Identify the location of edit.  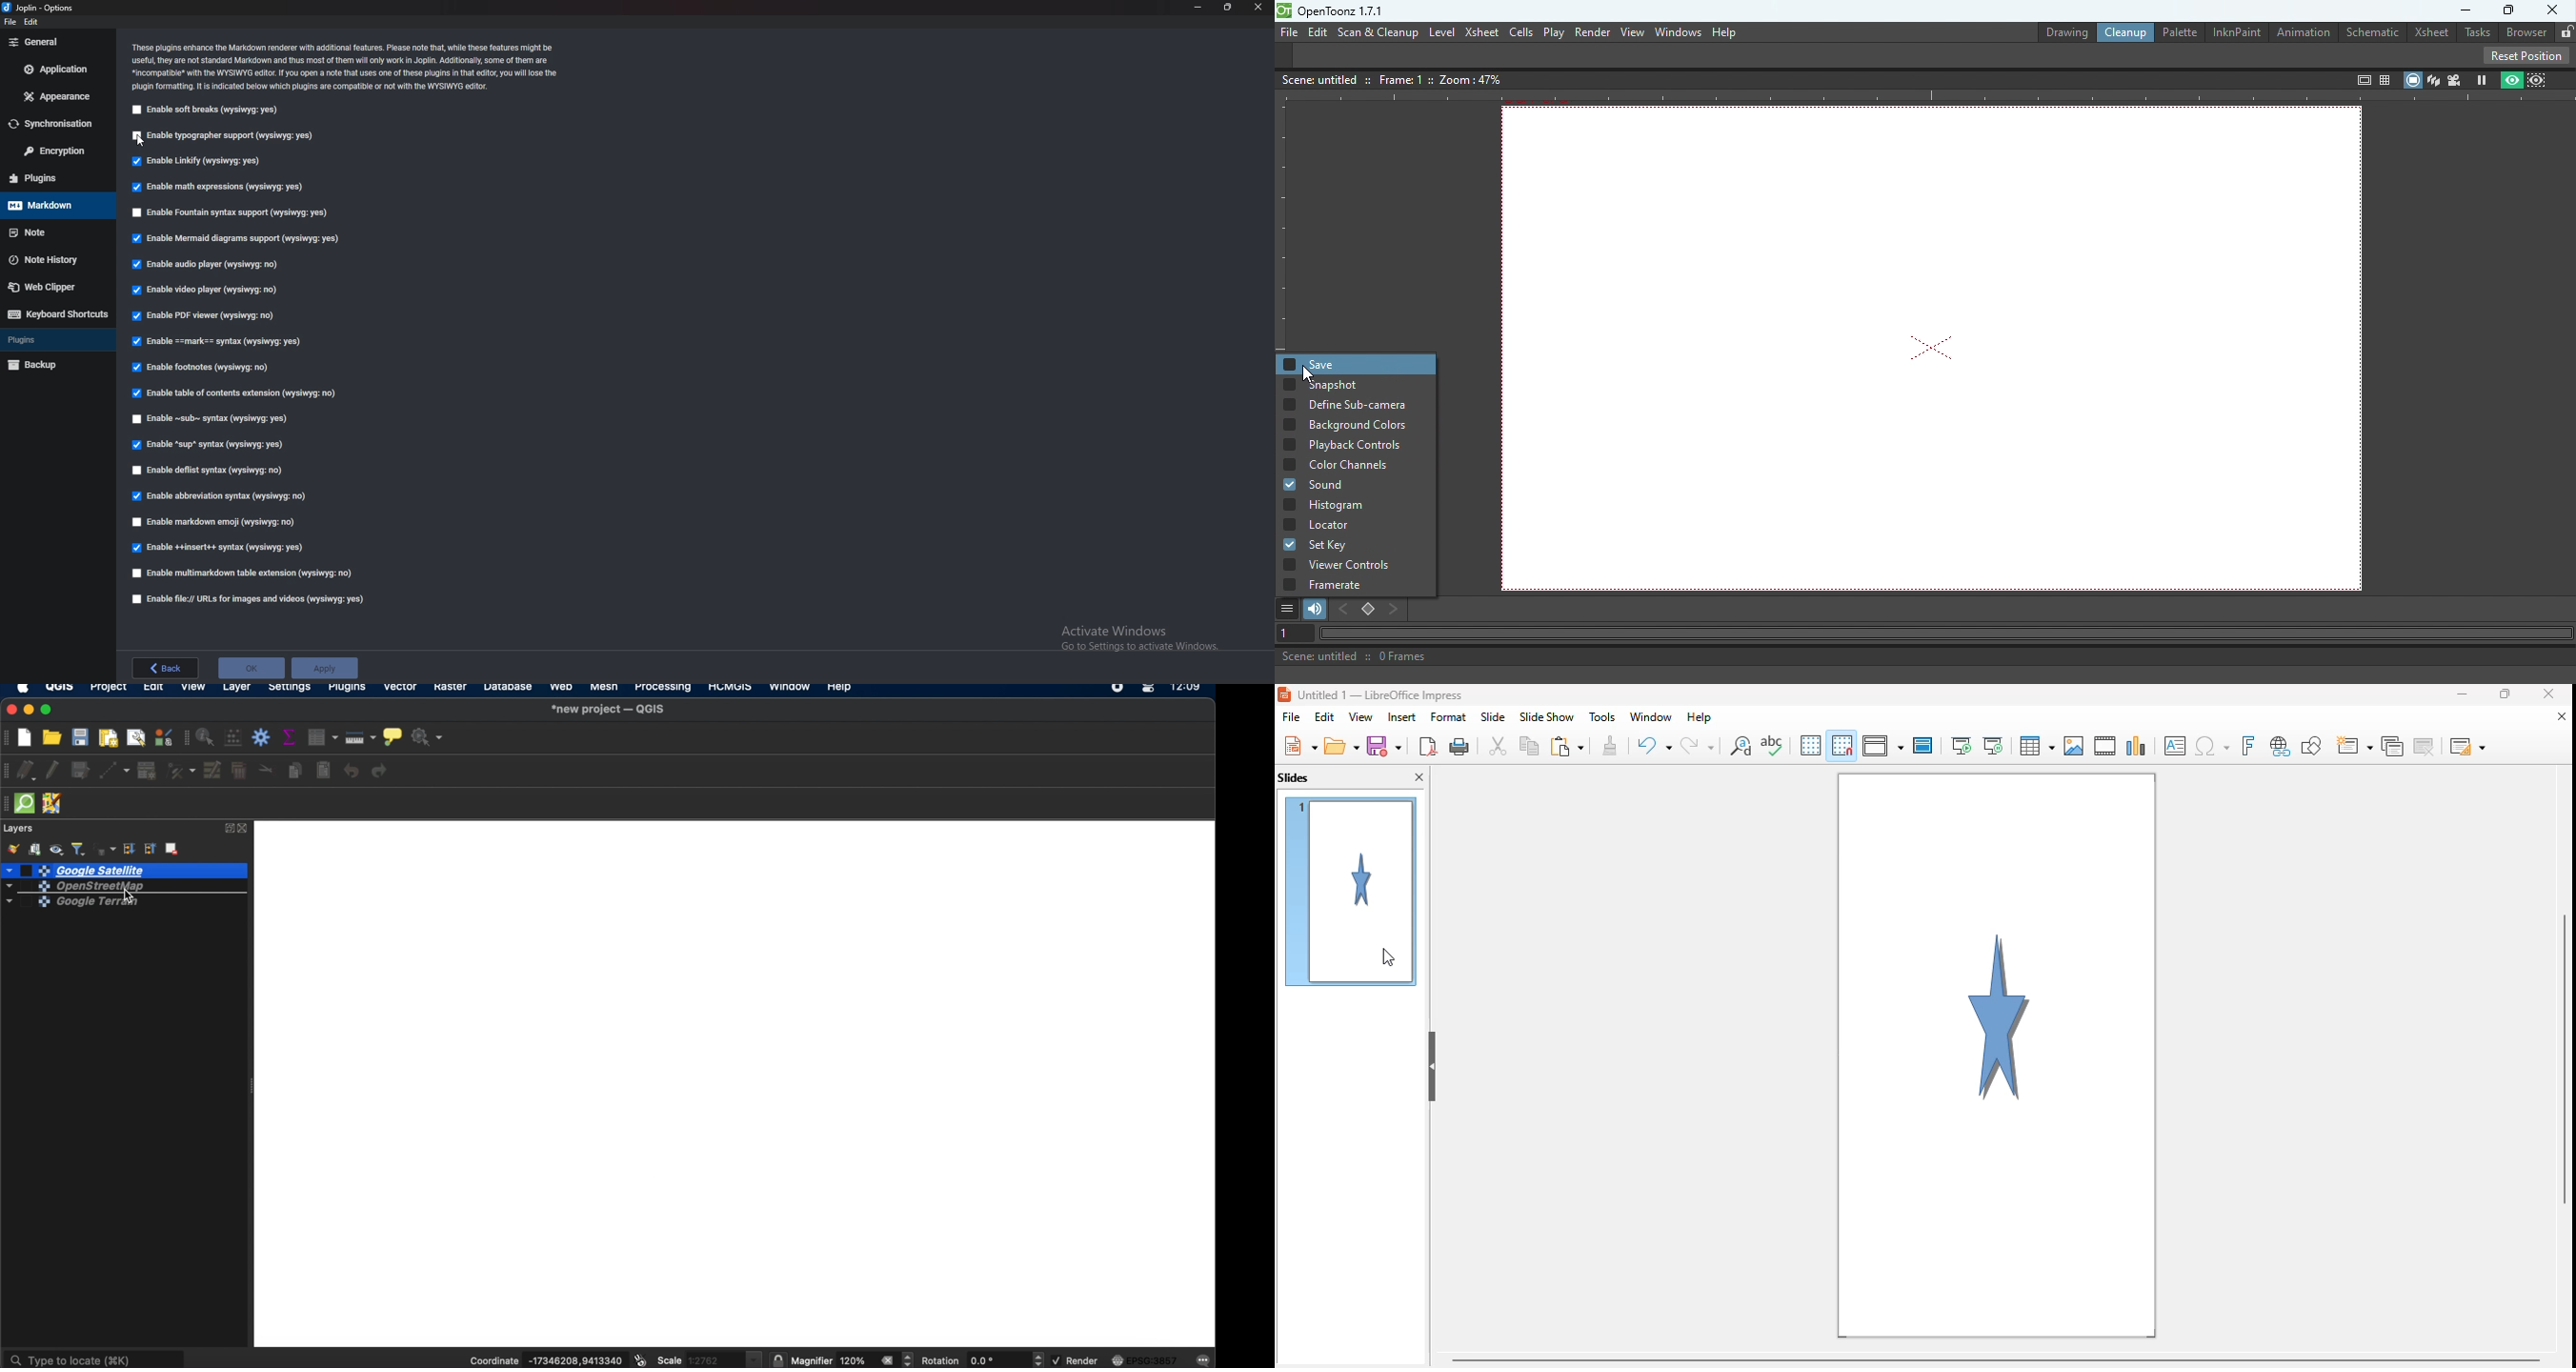
(32, 22).